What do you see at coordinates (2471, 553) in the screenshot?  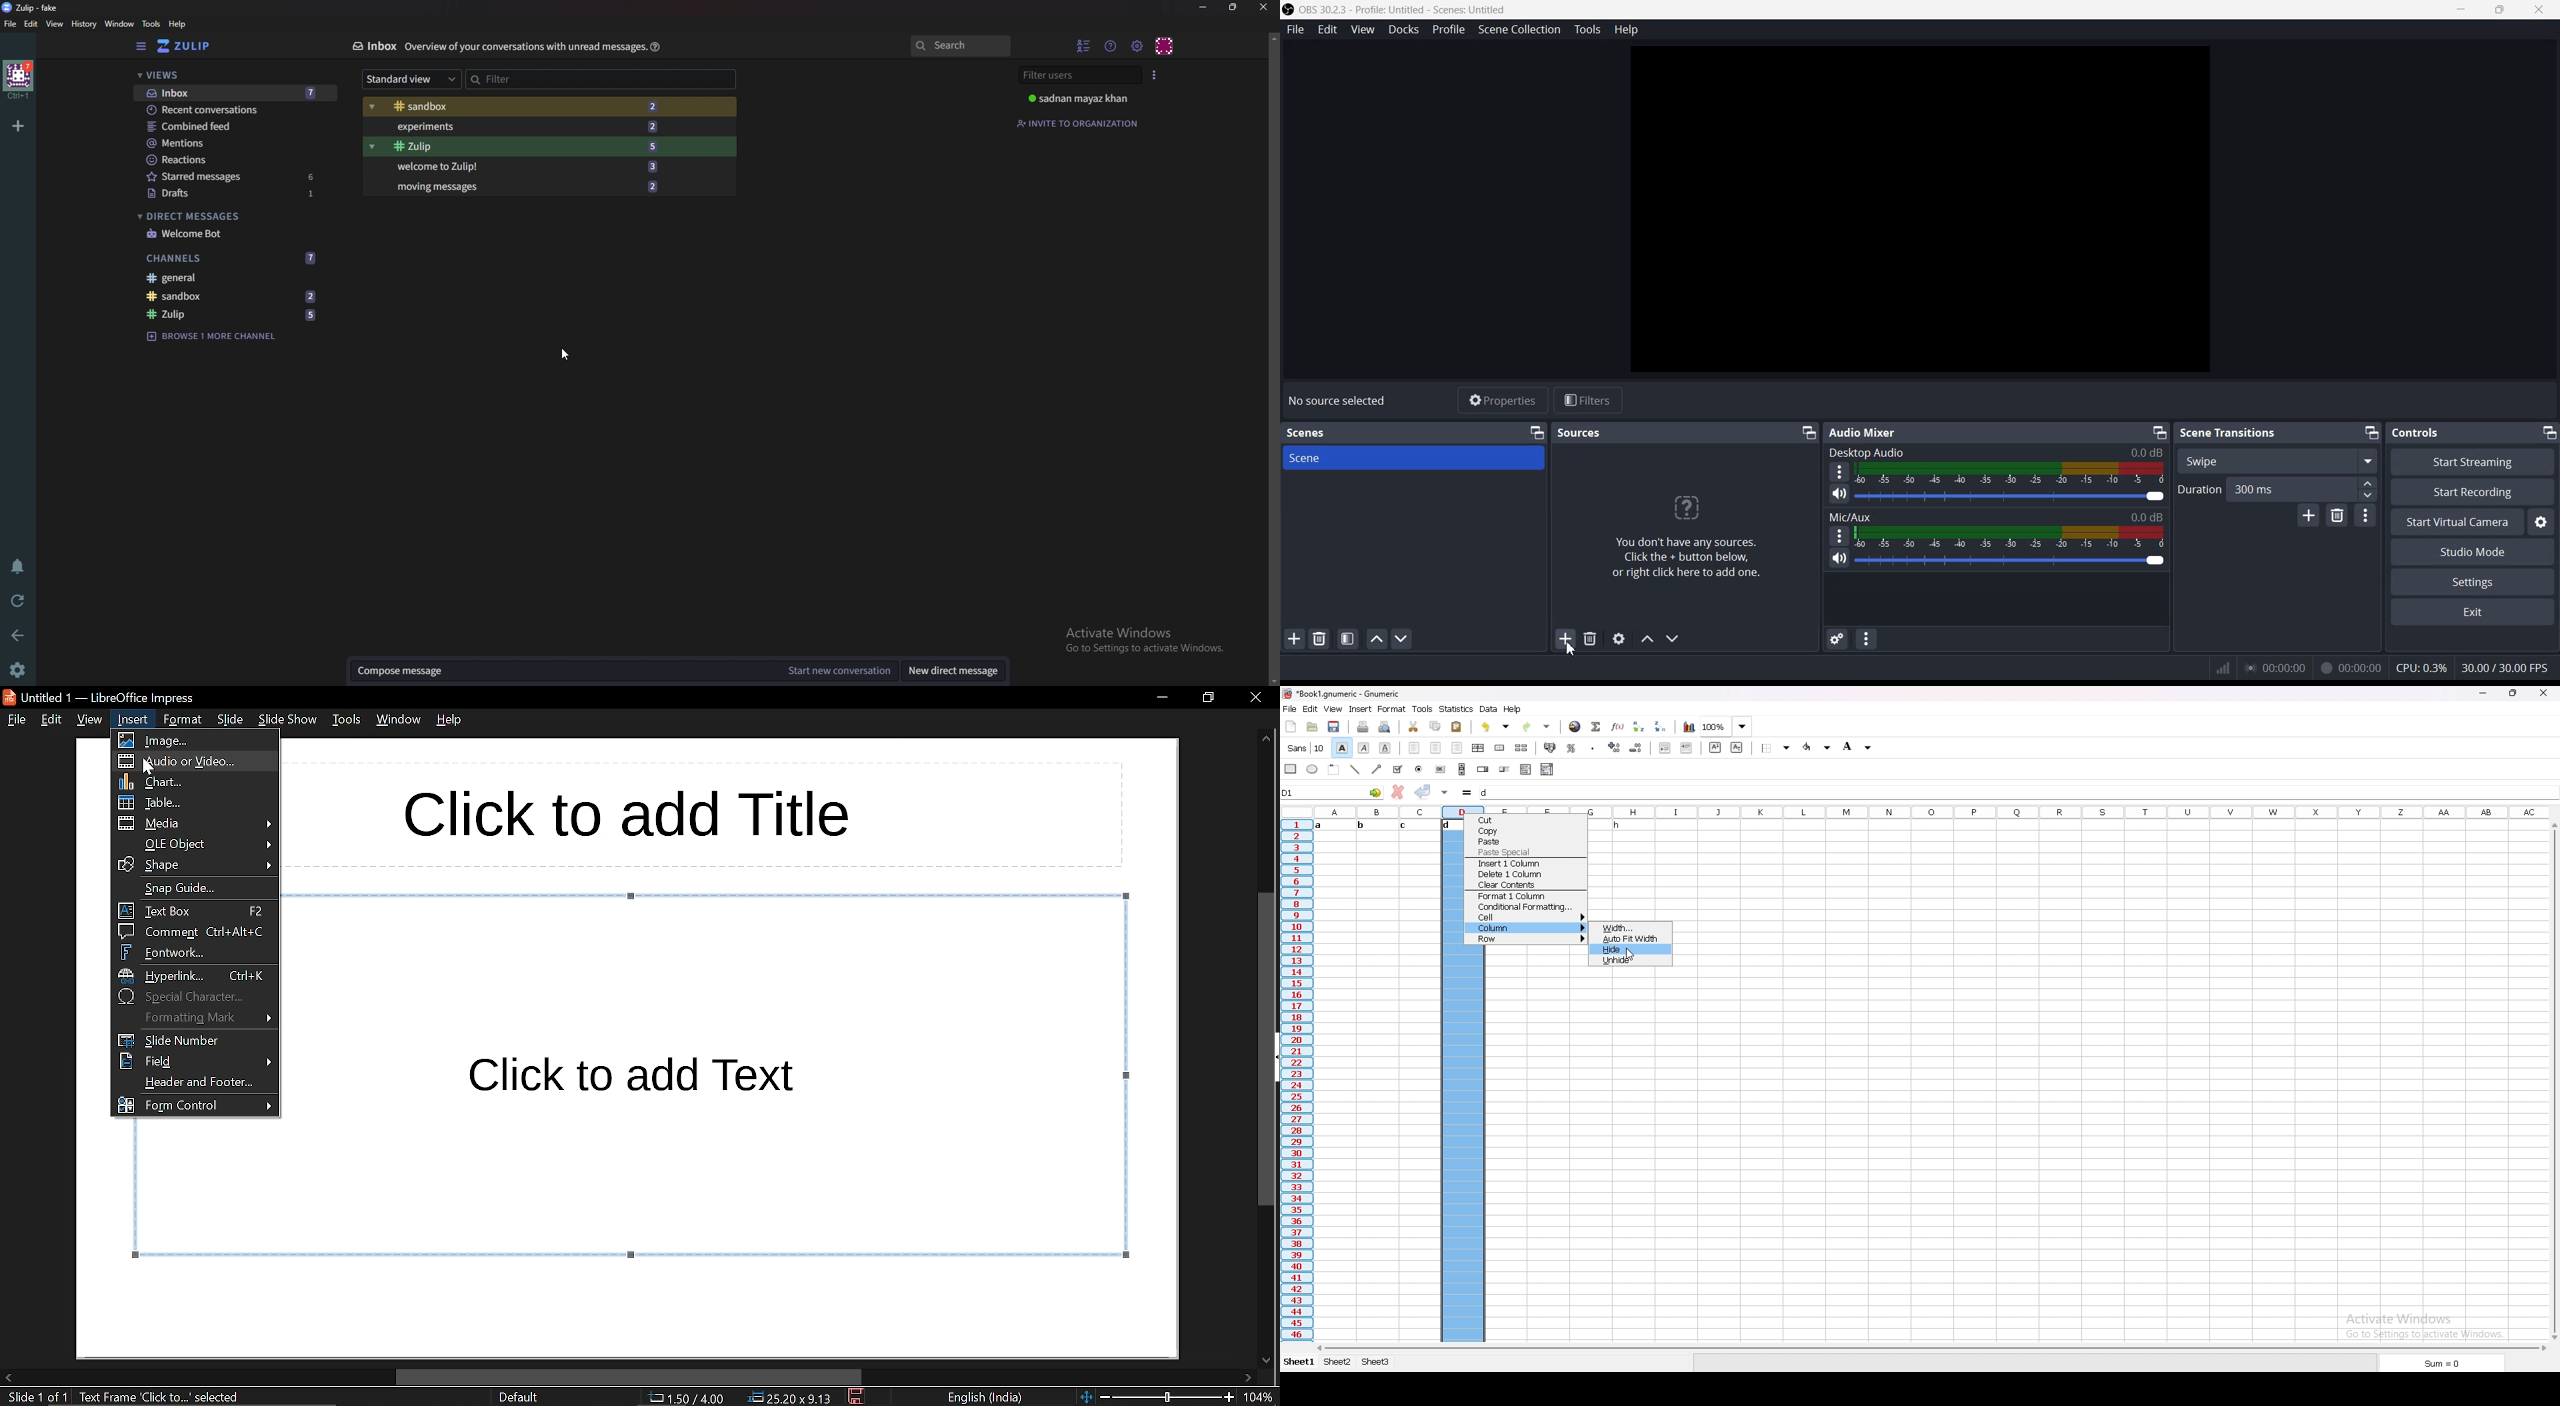 I see `Studio Mode` at bounding box center [2471, 553].